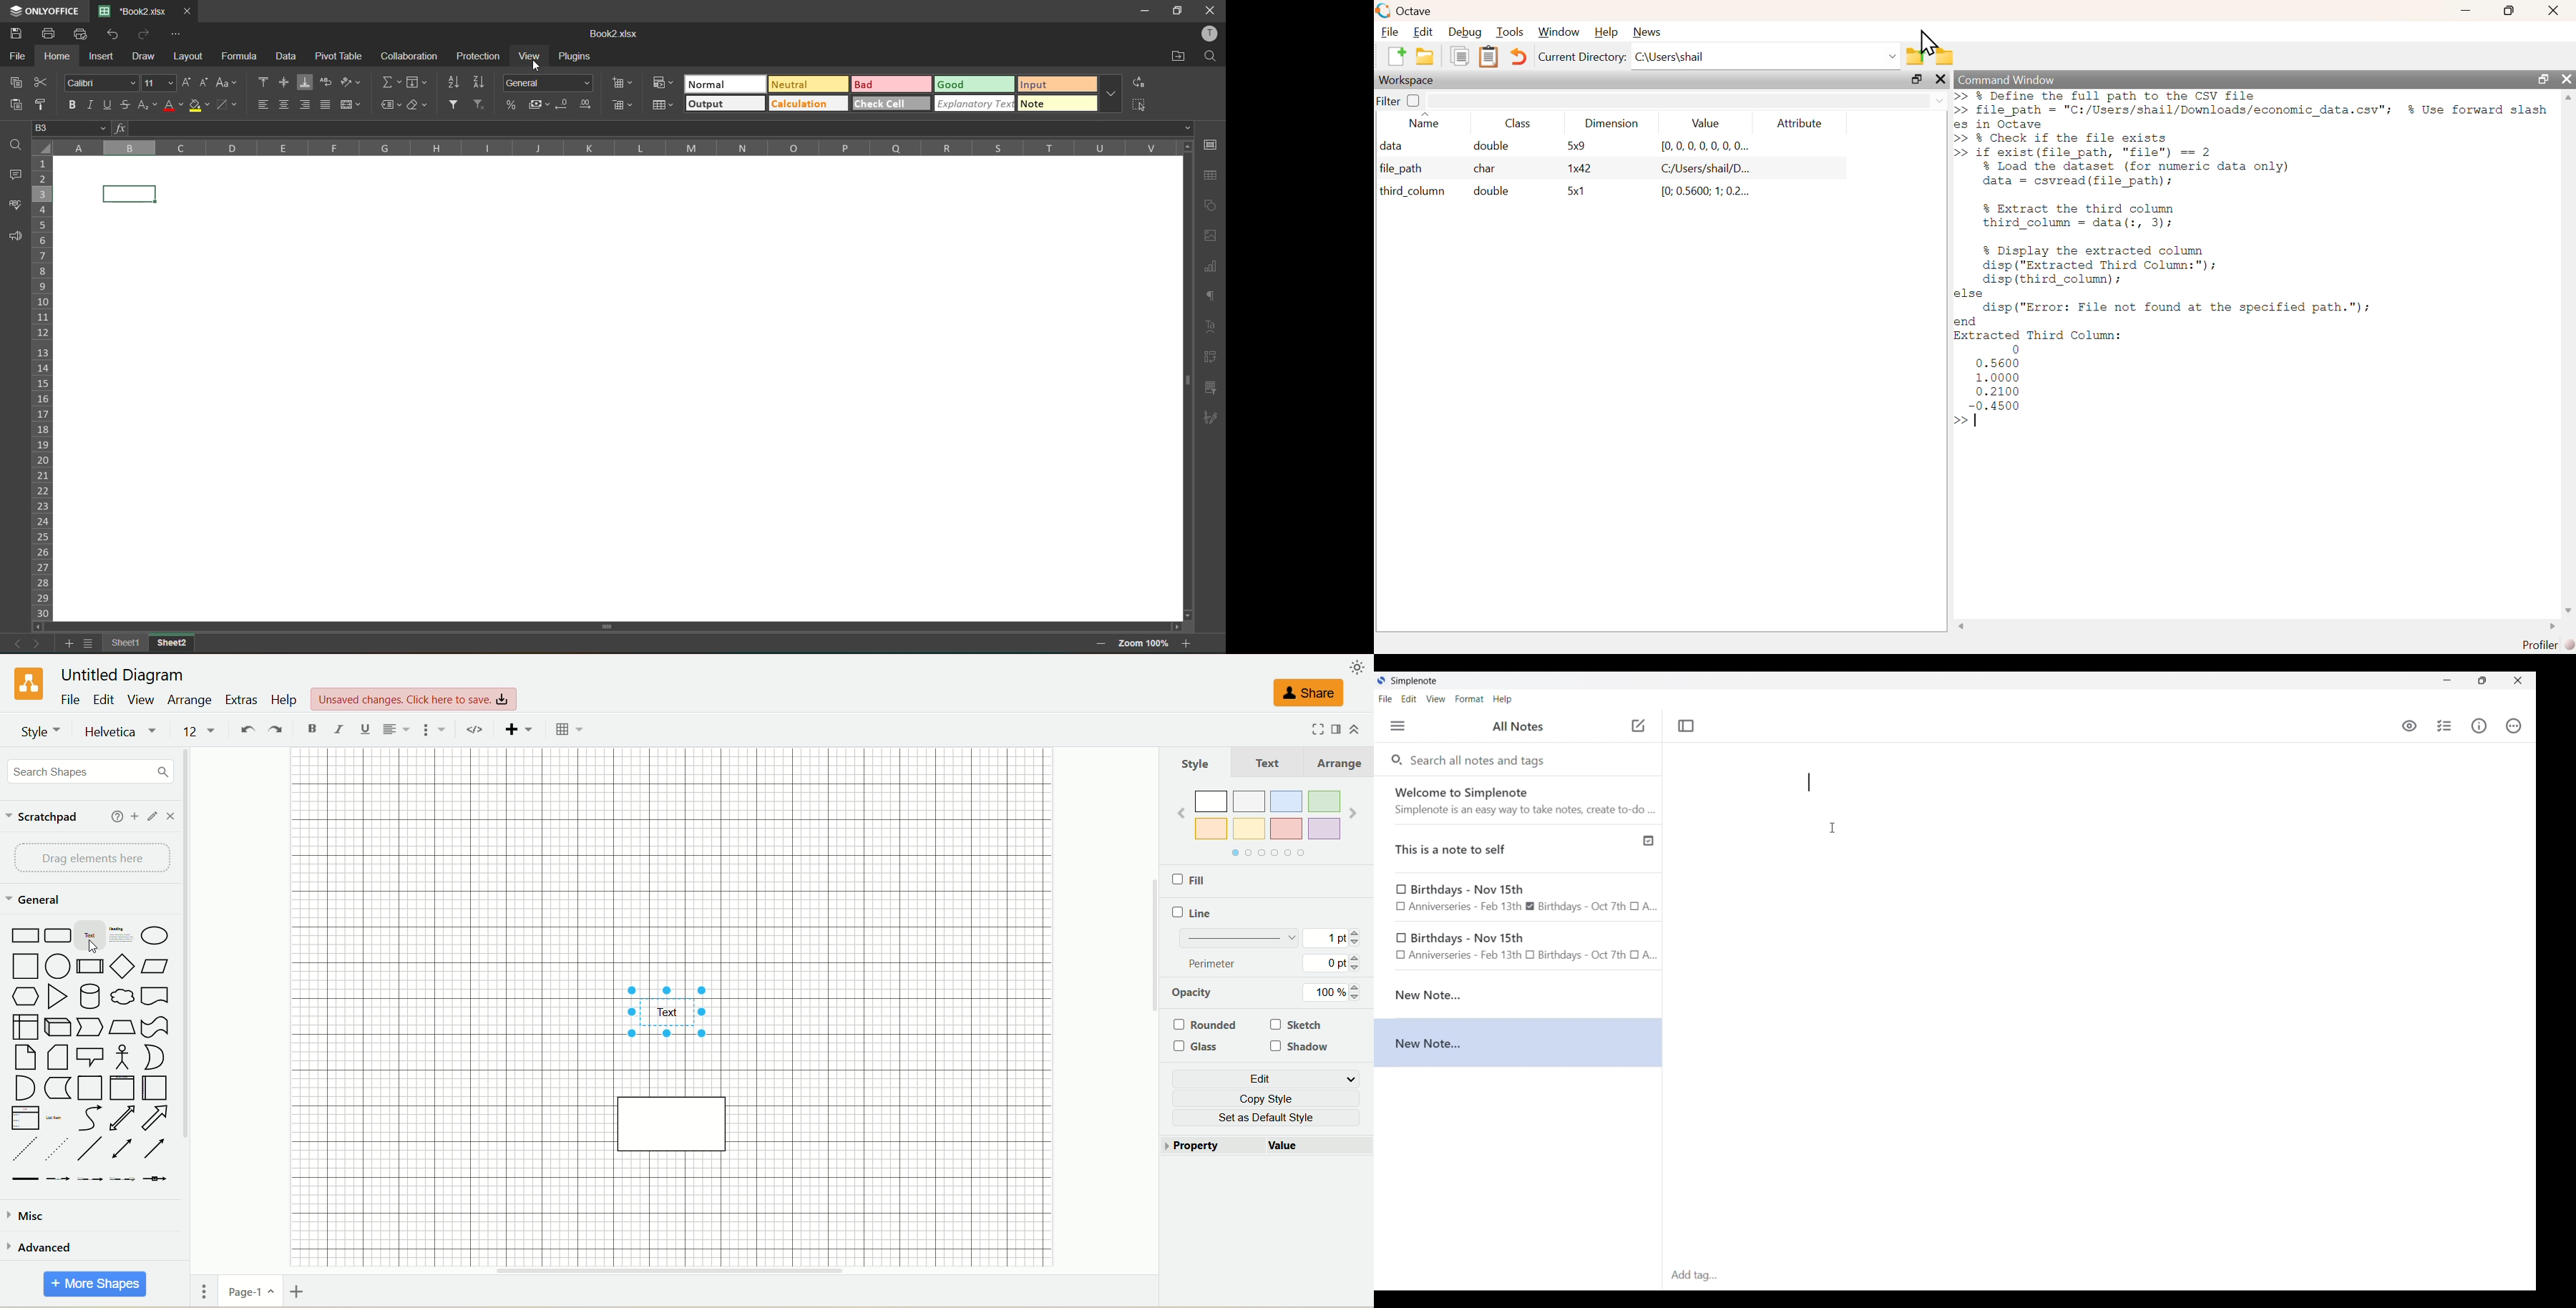 The width and height of the screenshot is (2576, 1316). I want to click on vertical scroll bar, so click(186, 1003).